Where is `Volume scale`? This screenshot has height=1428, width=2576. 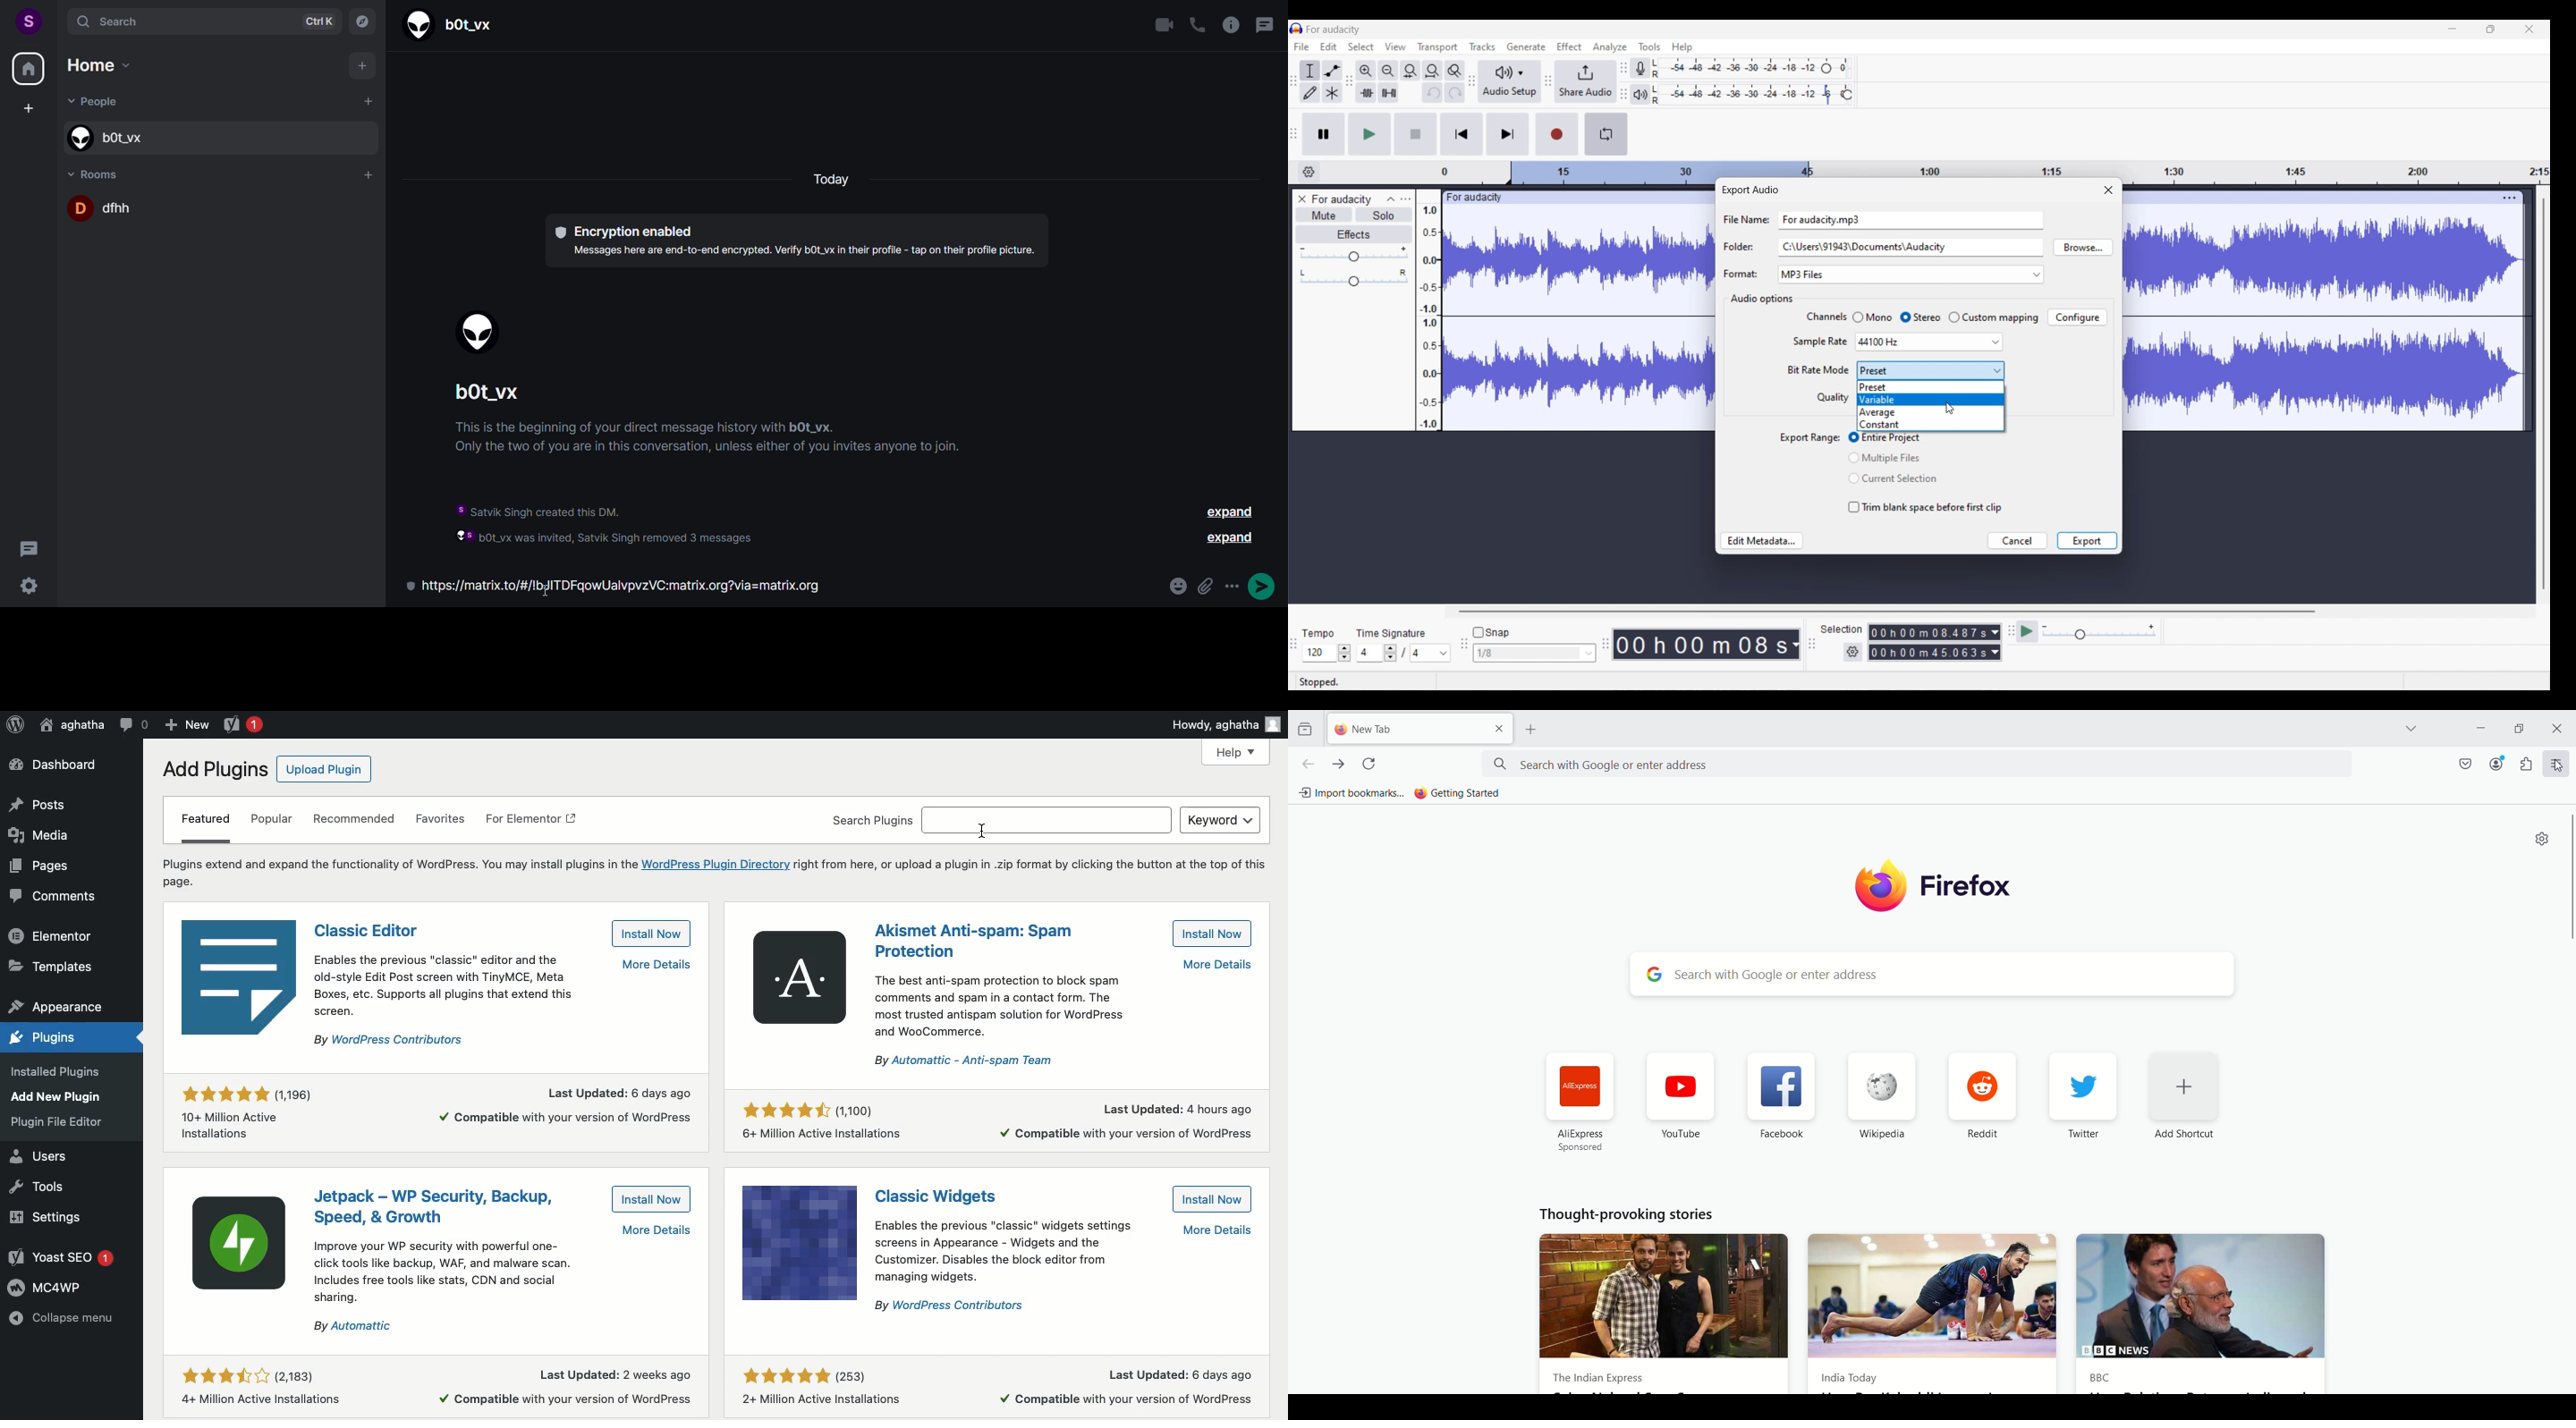 Volume scale is located at coordinates (1354, 254).